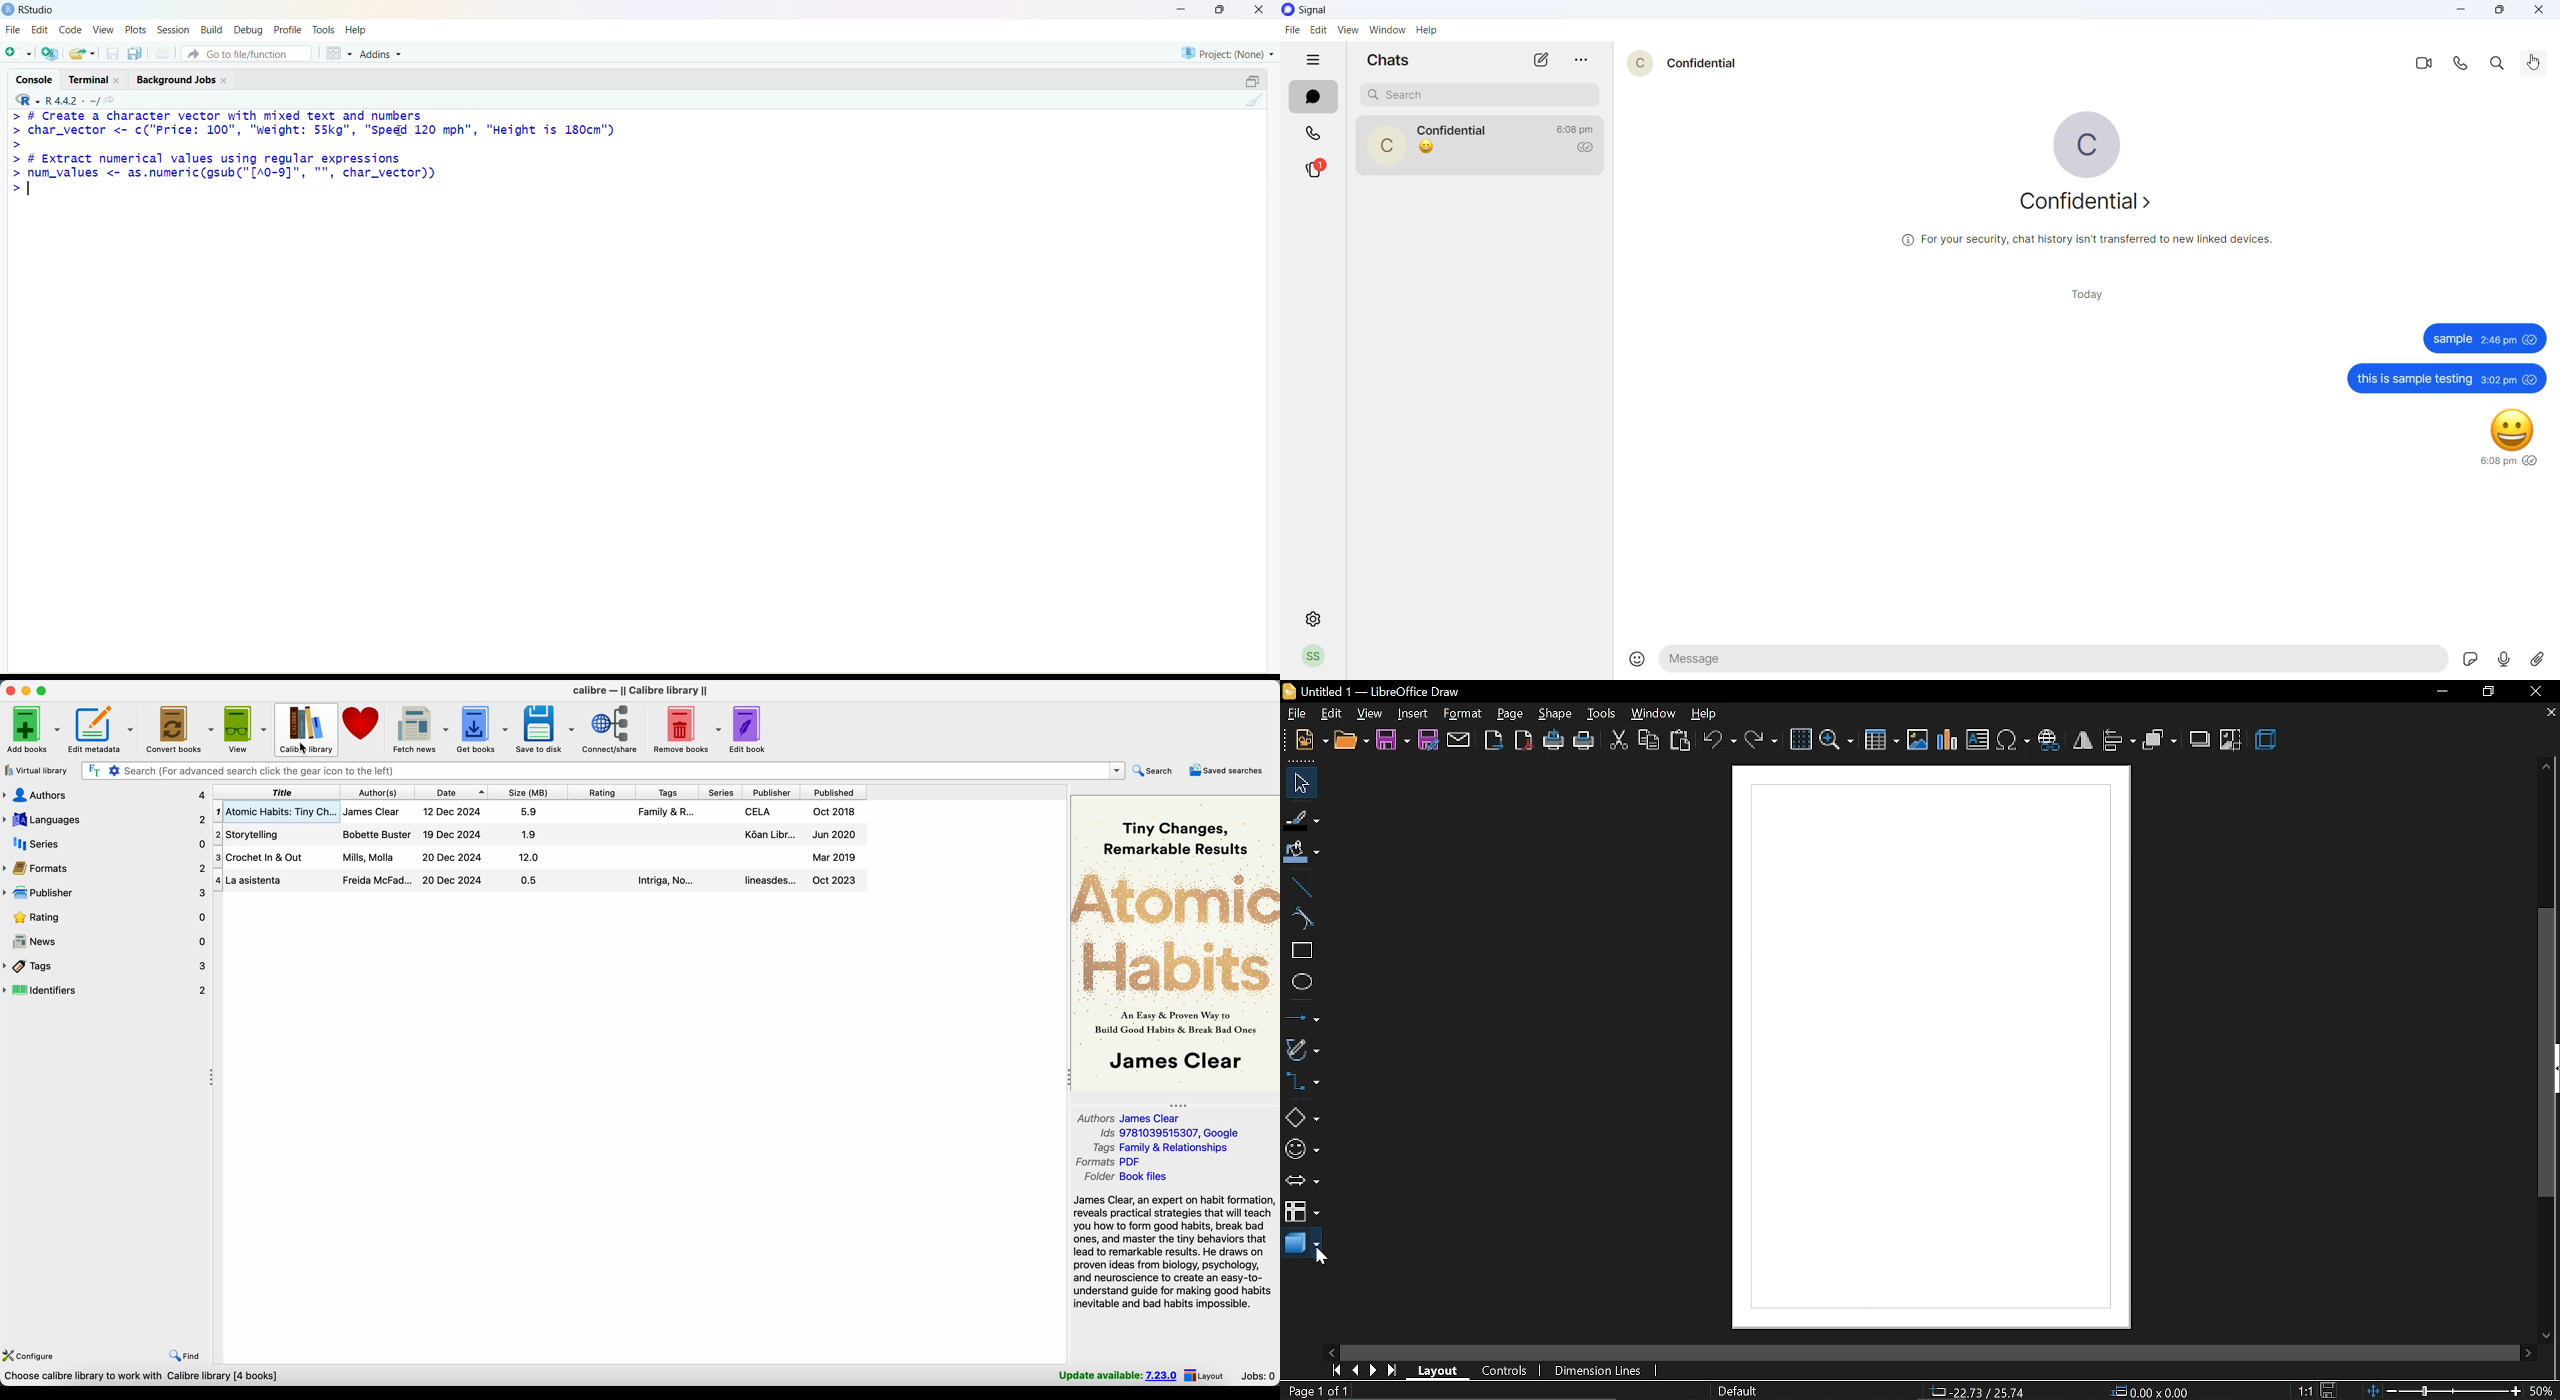  What do you see at coordinates (70, 30) in the screenshot?
I see `code` at bounding box center [70, 30].